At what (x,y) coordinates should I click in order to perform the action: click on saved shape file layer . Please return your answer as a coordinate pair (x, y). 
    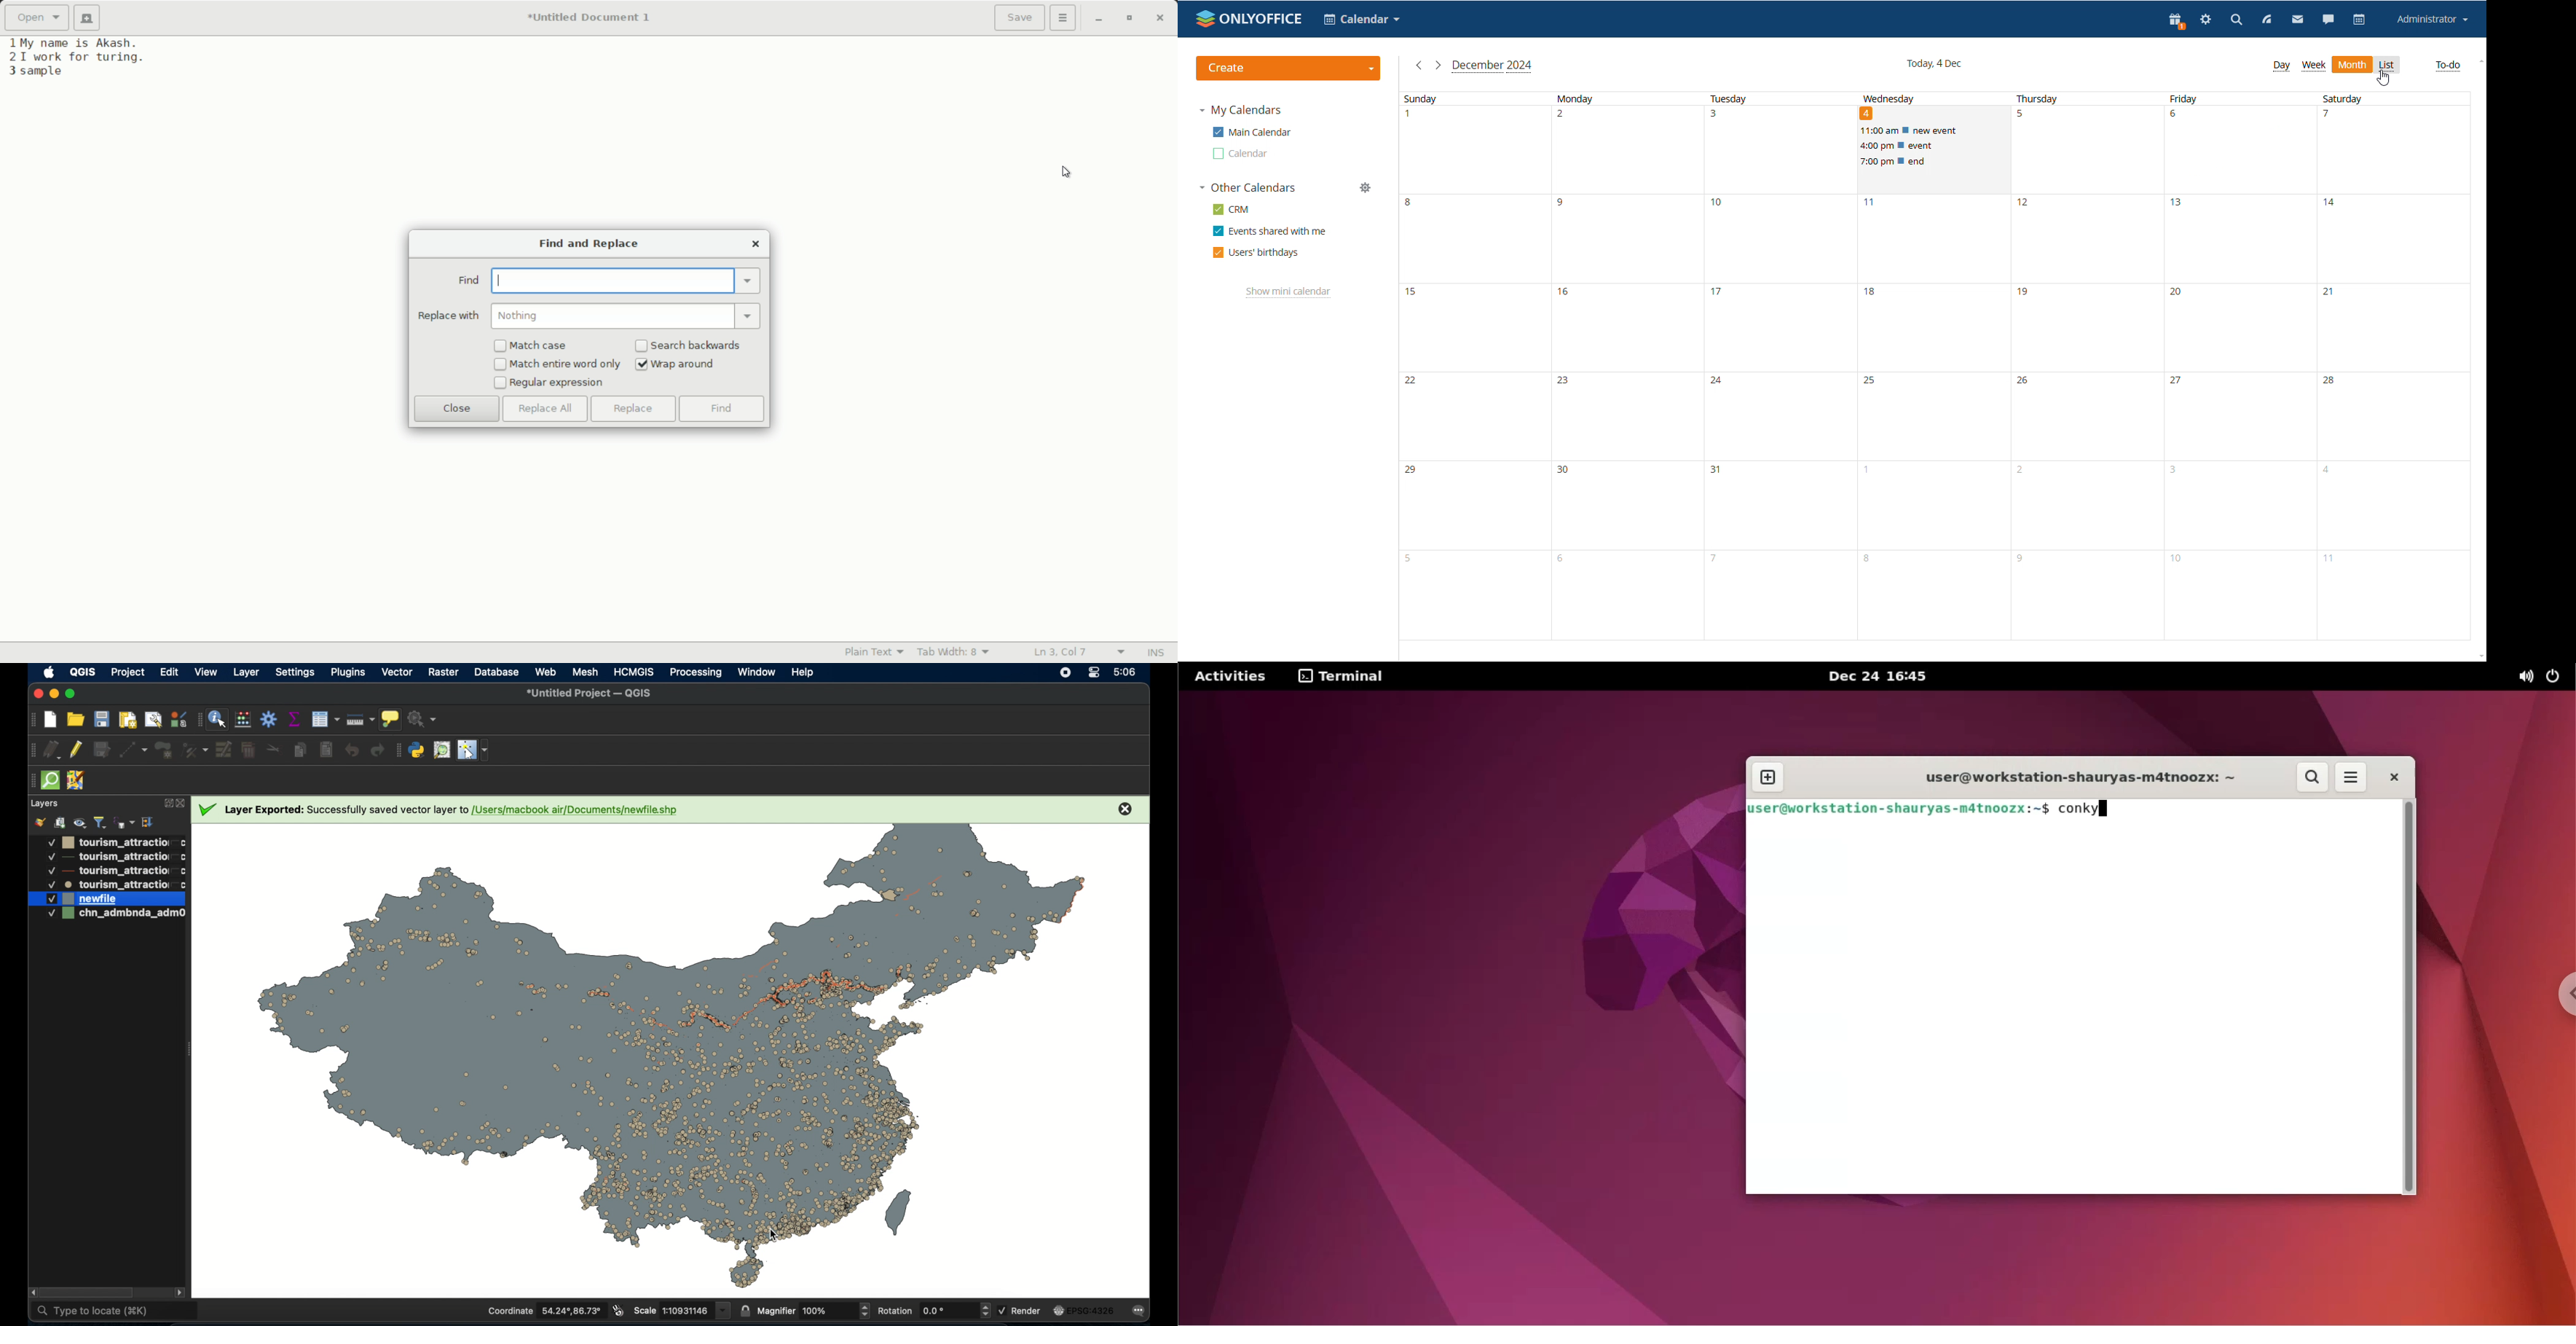
    Looking at the image, I should click on (654, 1061).